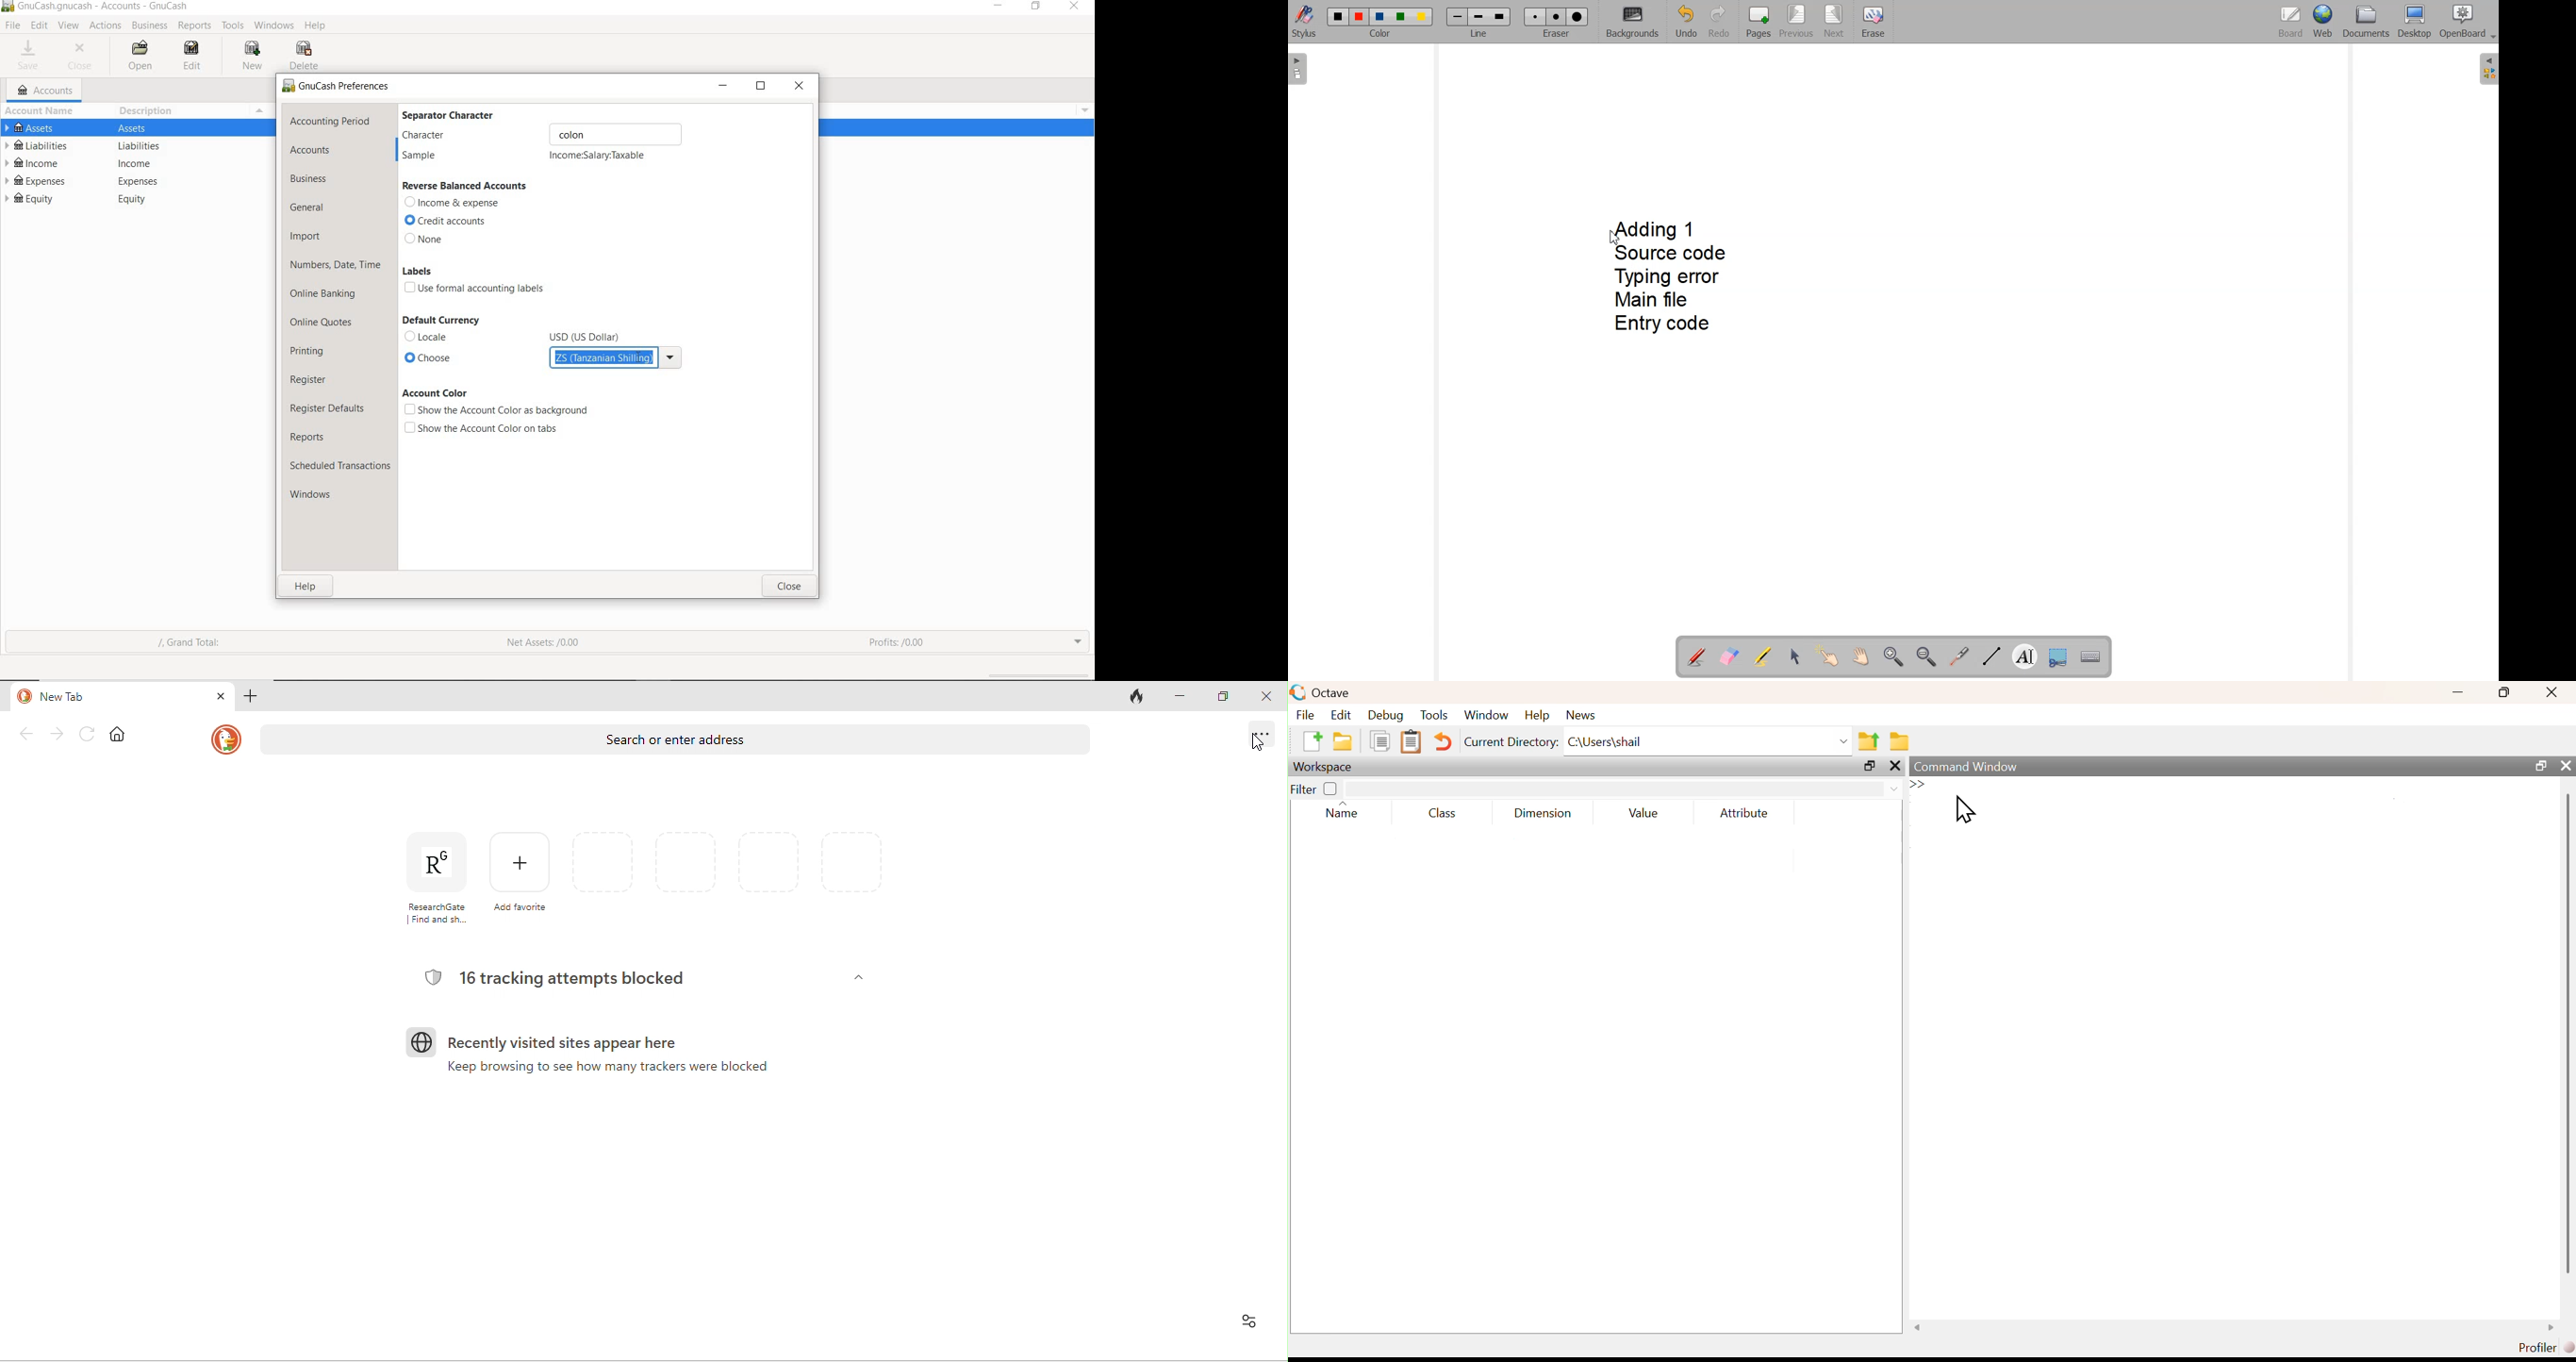 This screenshot has width=2576, height=1372. I want to click on add tab, so click(254, 698).